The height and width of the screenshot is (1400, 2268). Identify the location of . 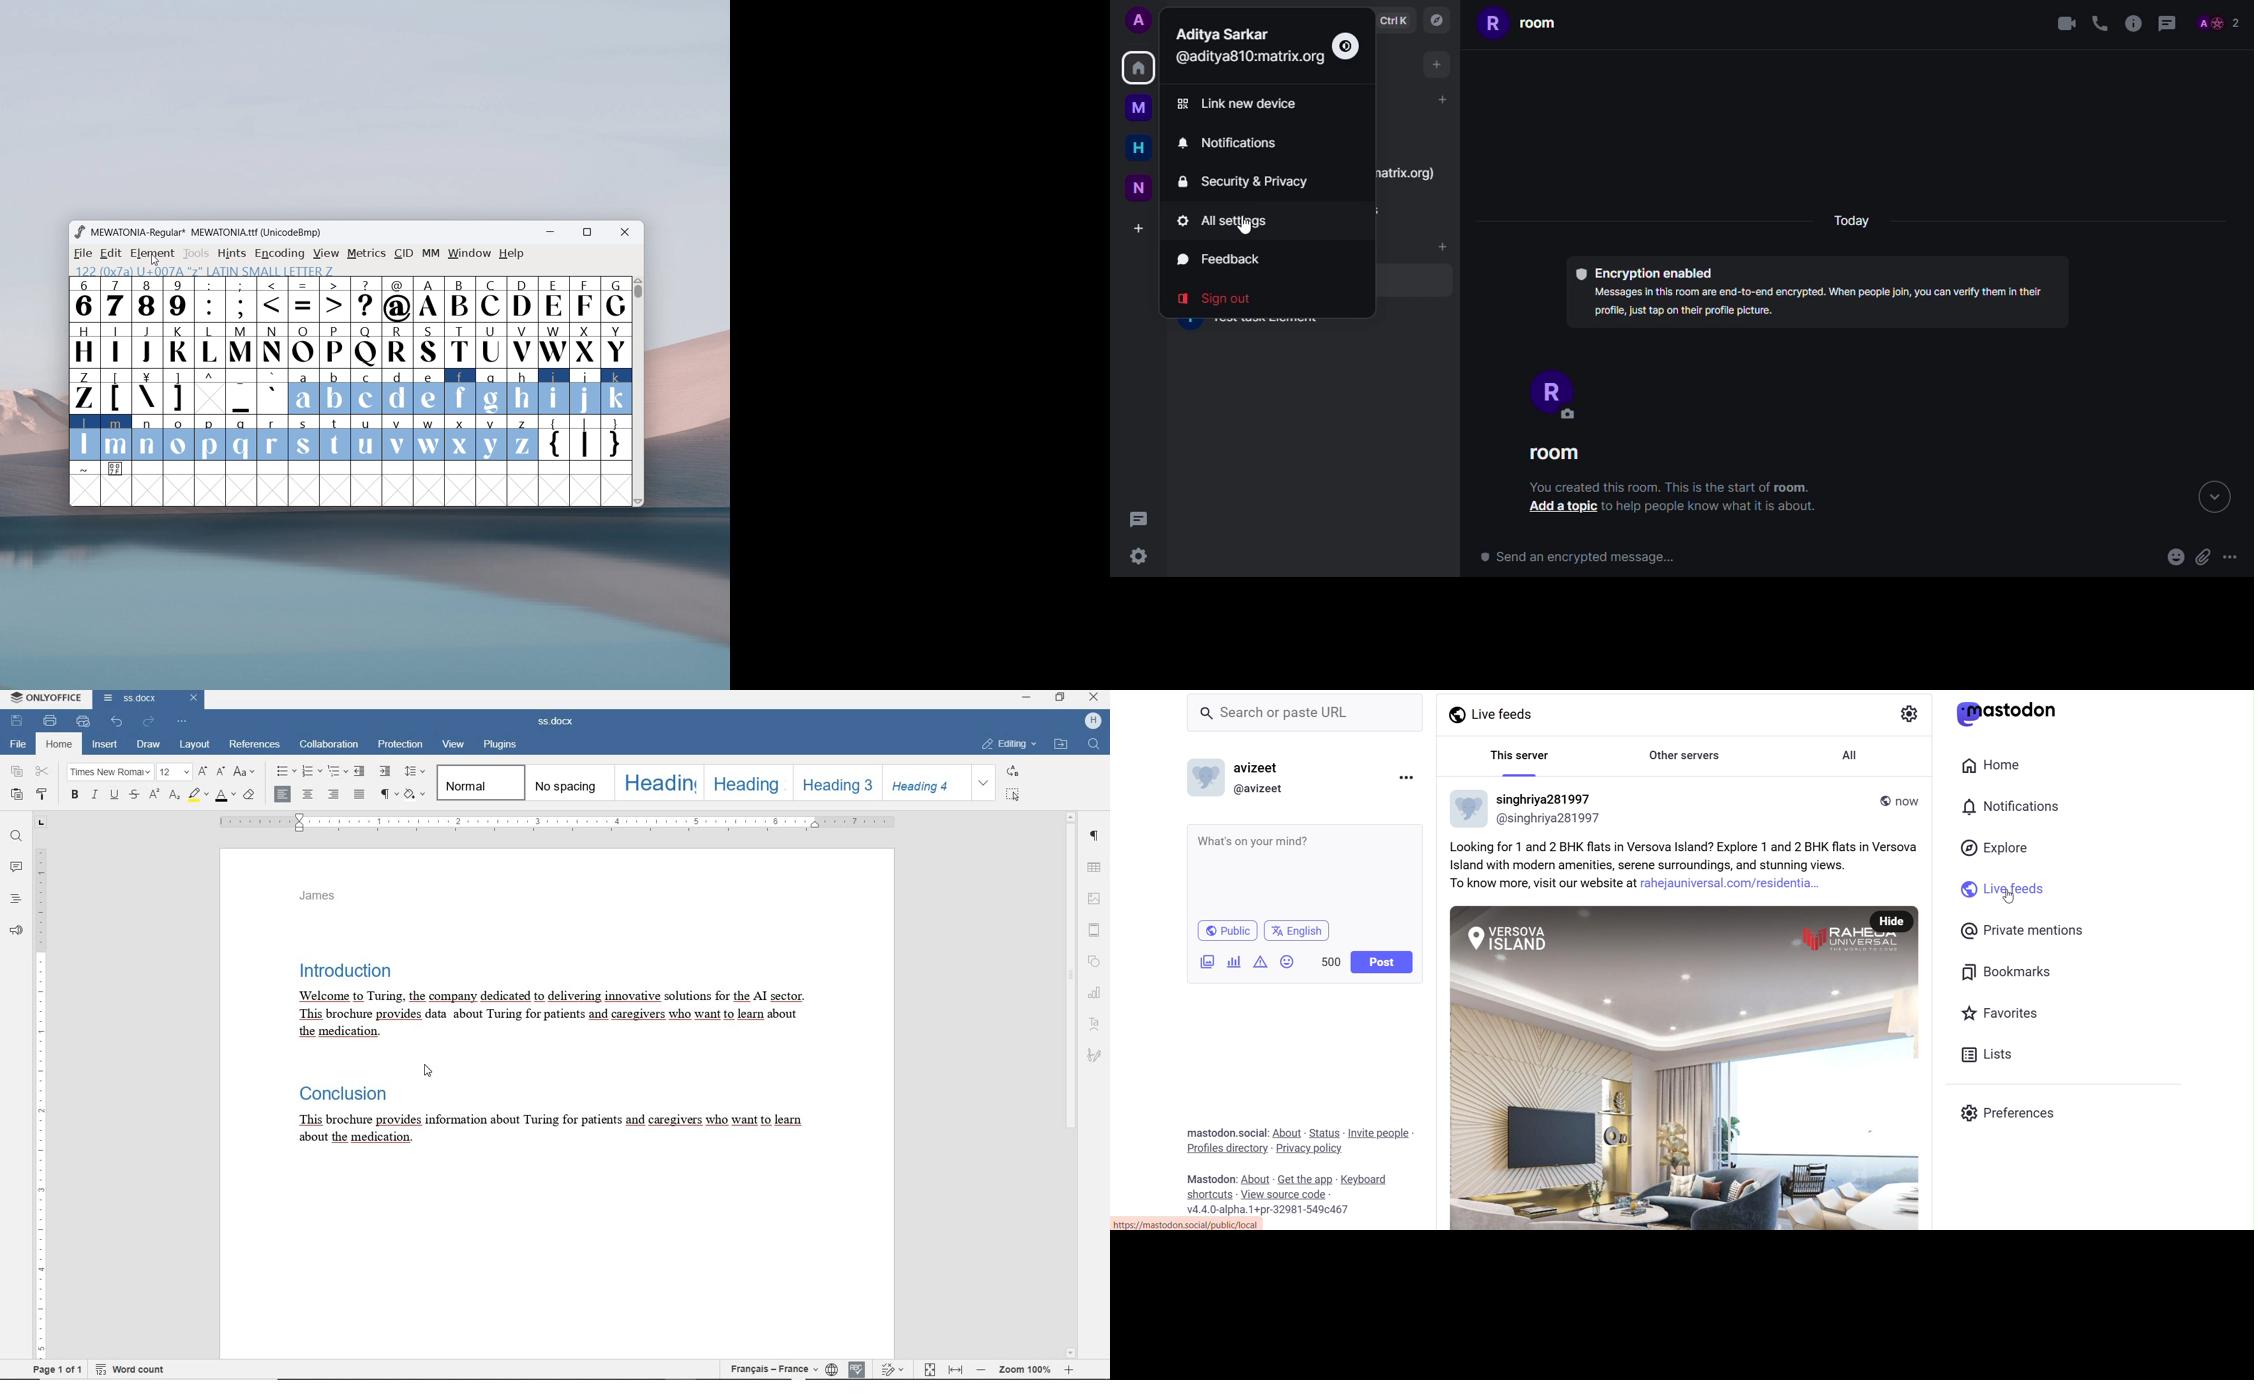
(1242, 228).